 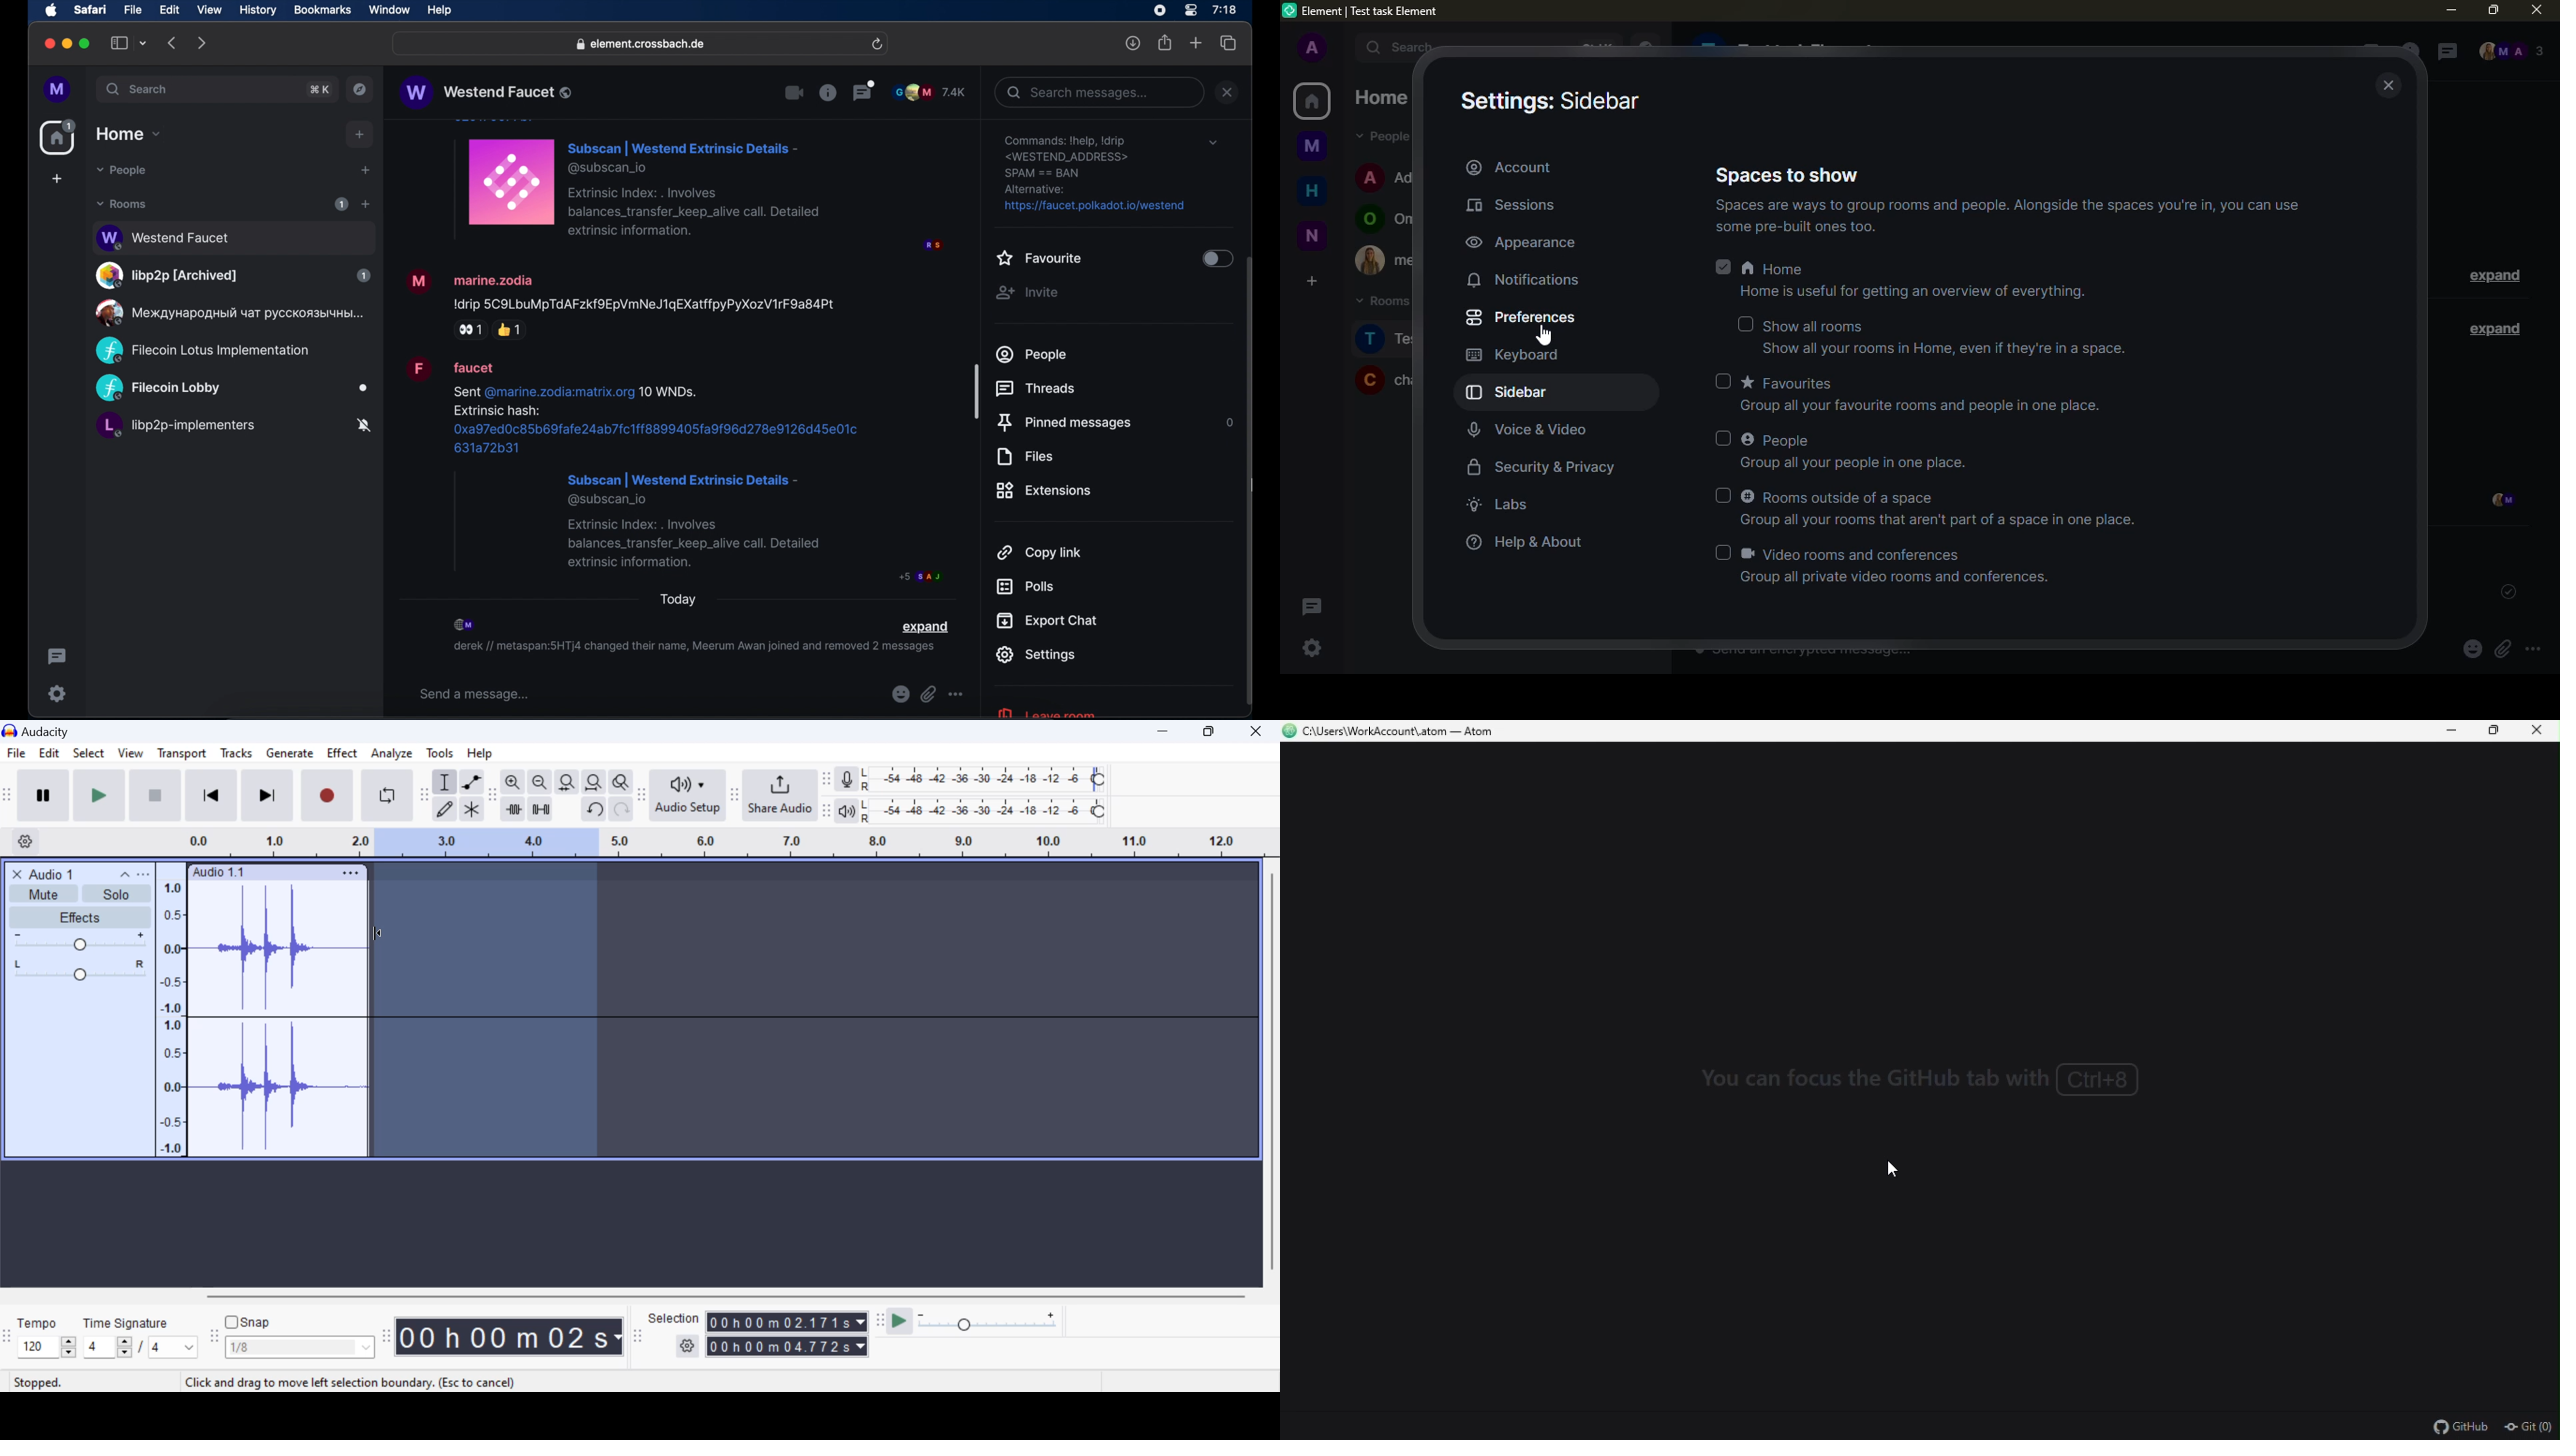 I want to click on seen, so click(x=2500, y=502).